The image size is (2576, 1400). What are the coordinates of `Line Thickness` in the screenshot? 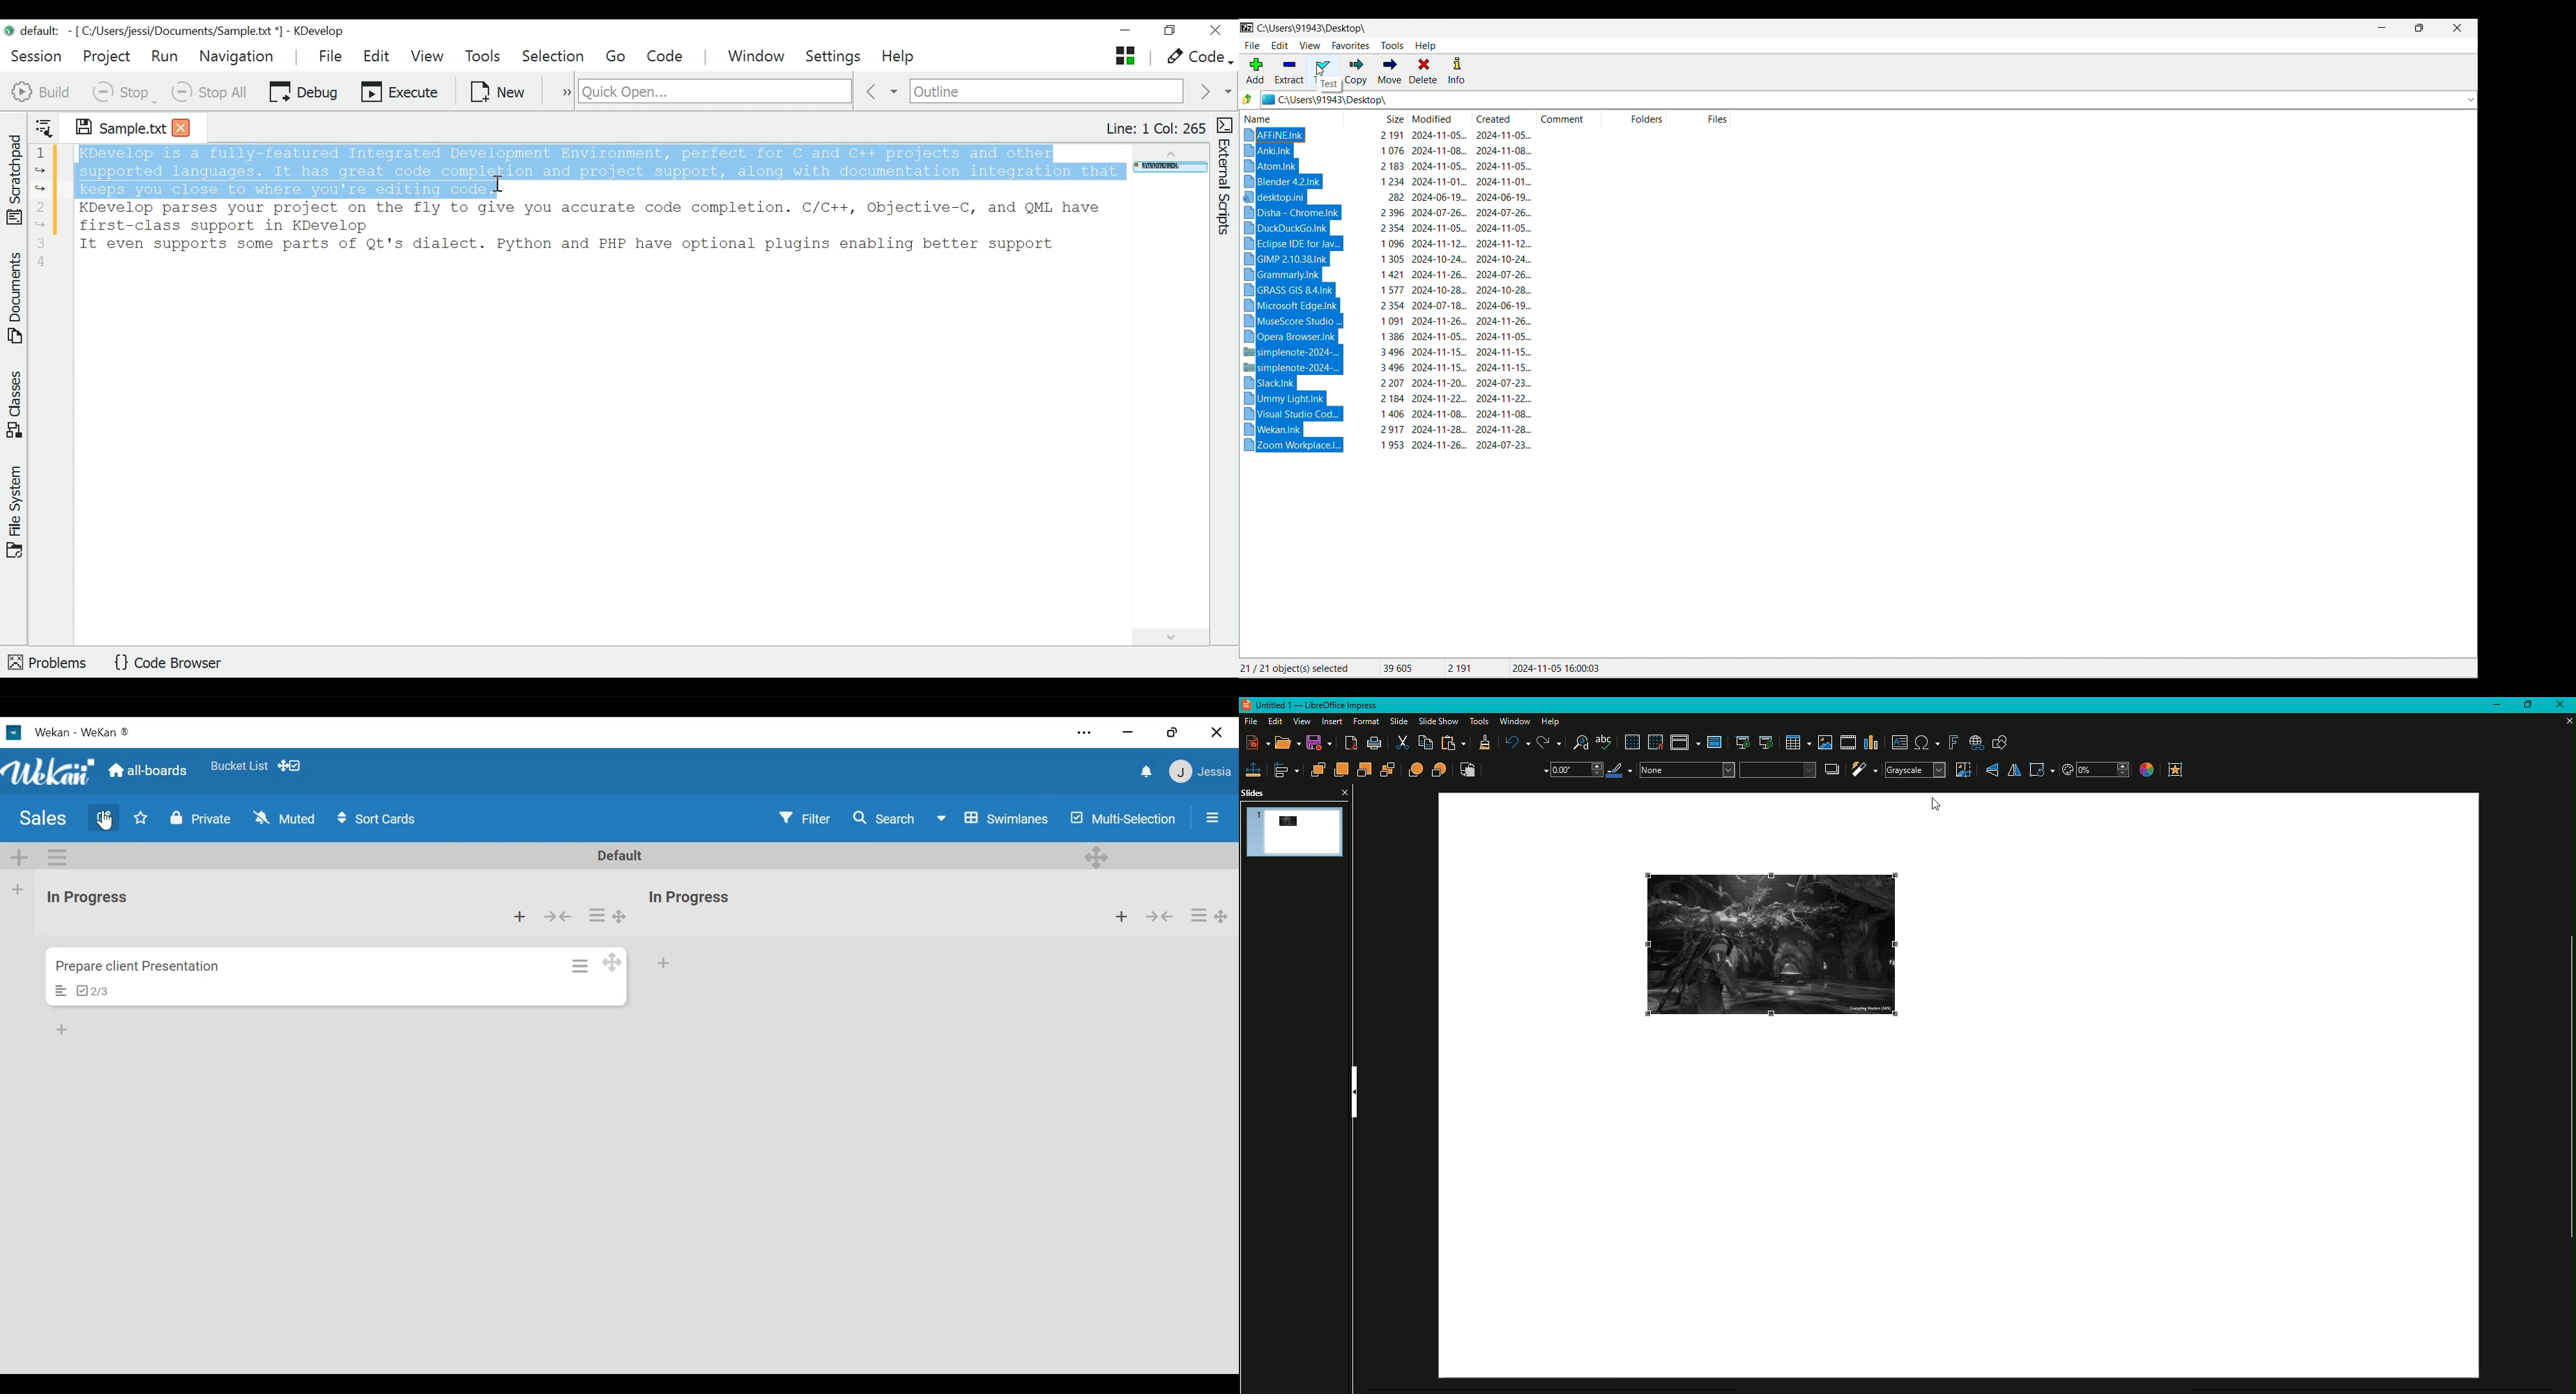 It's located at (1575, 770).